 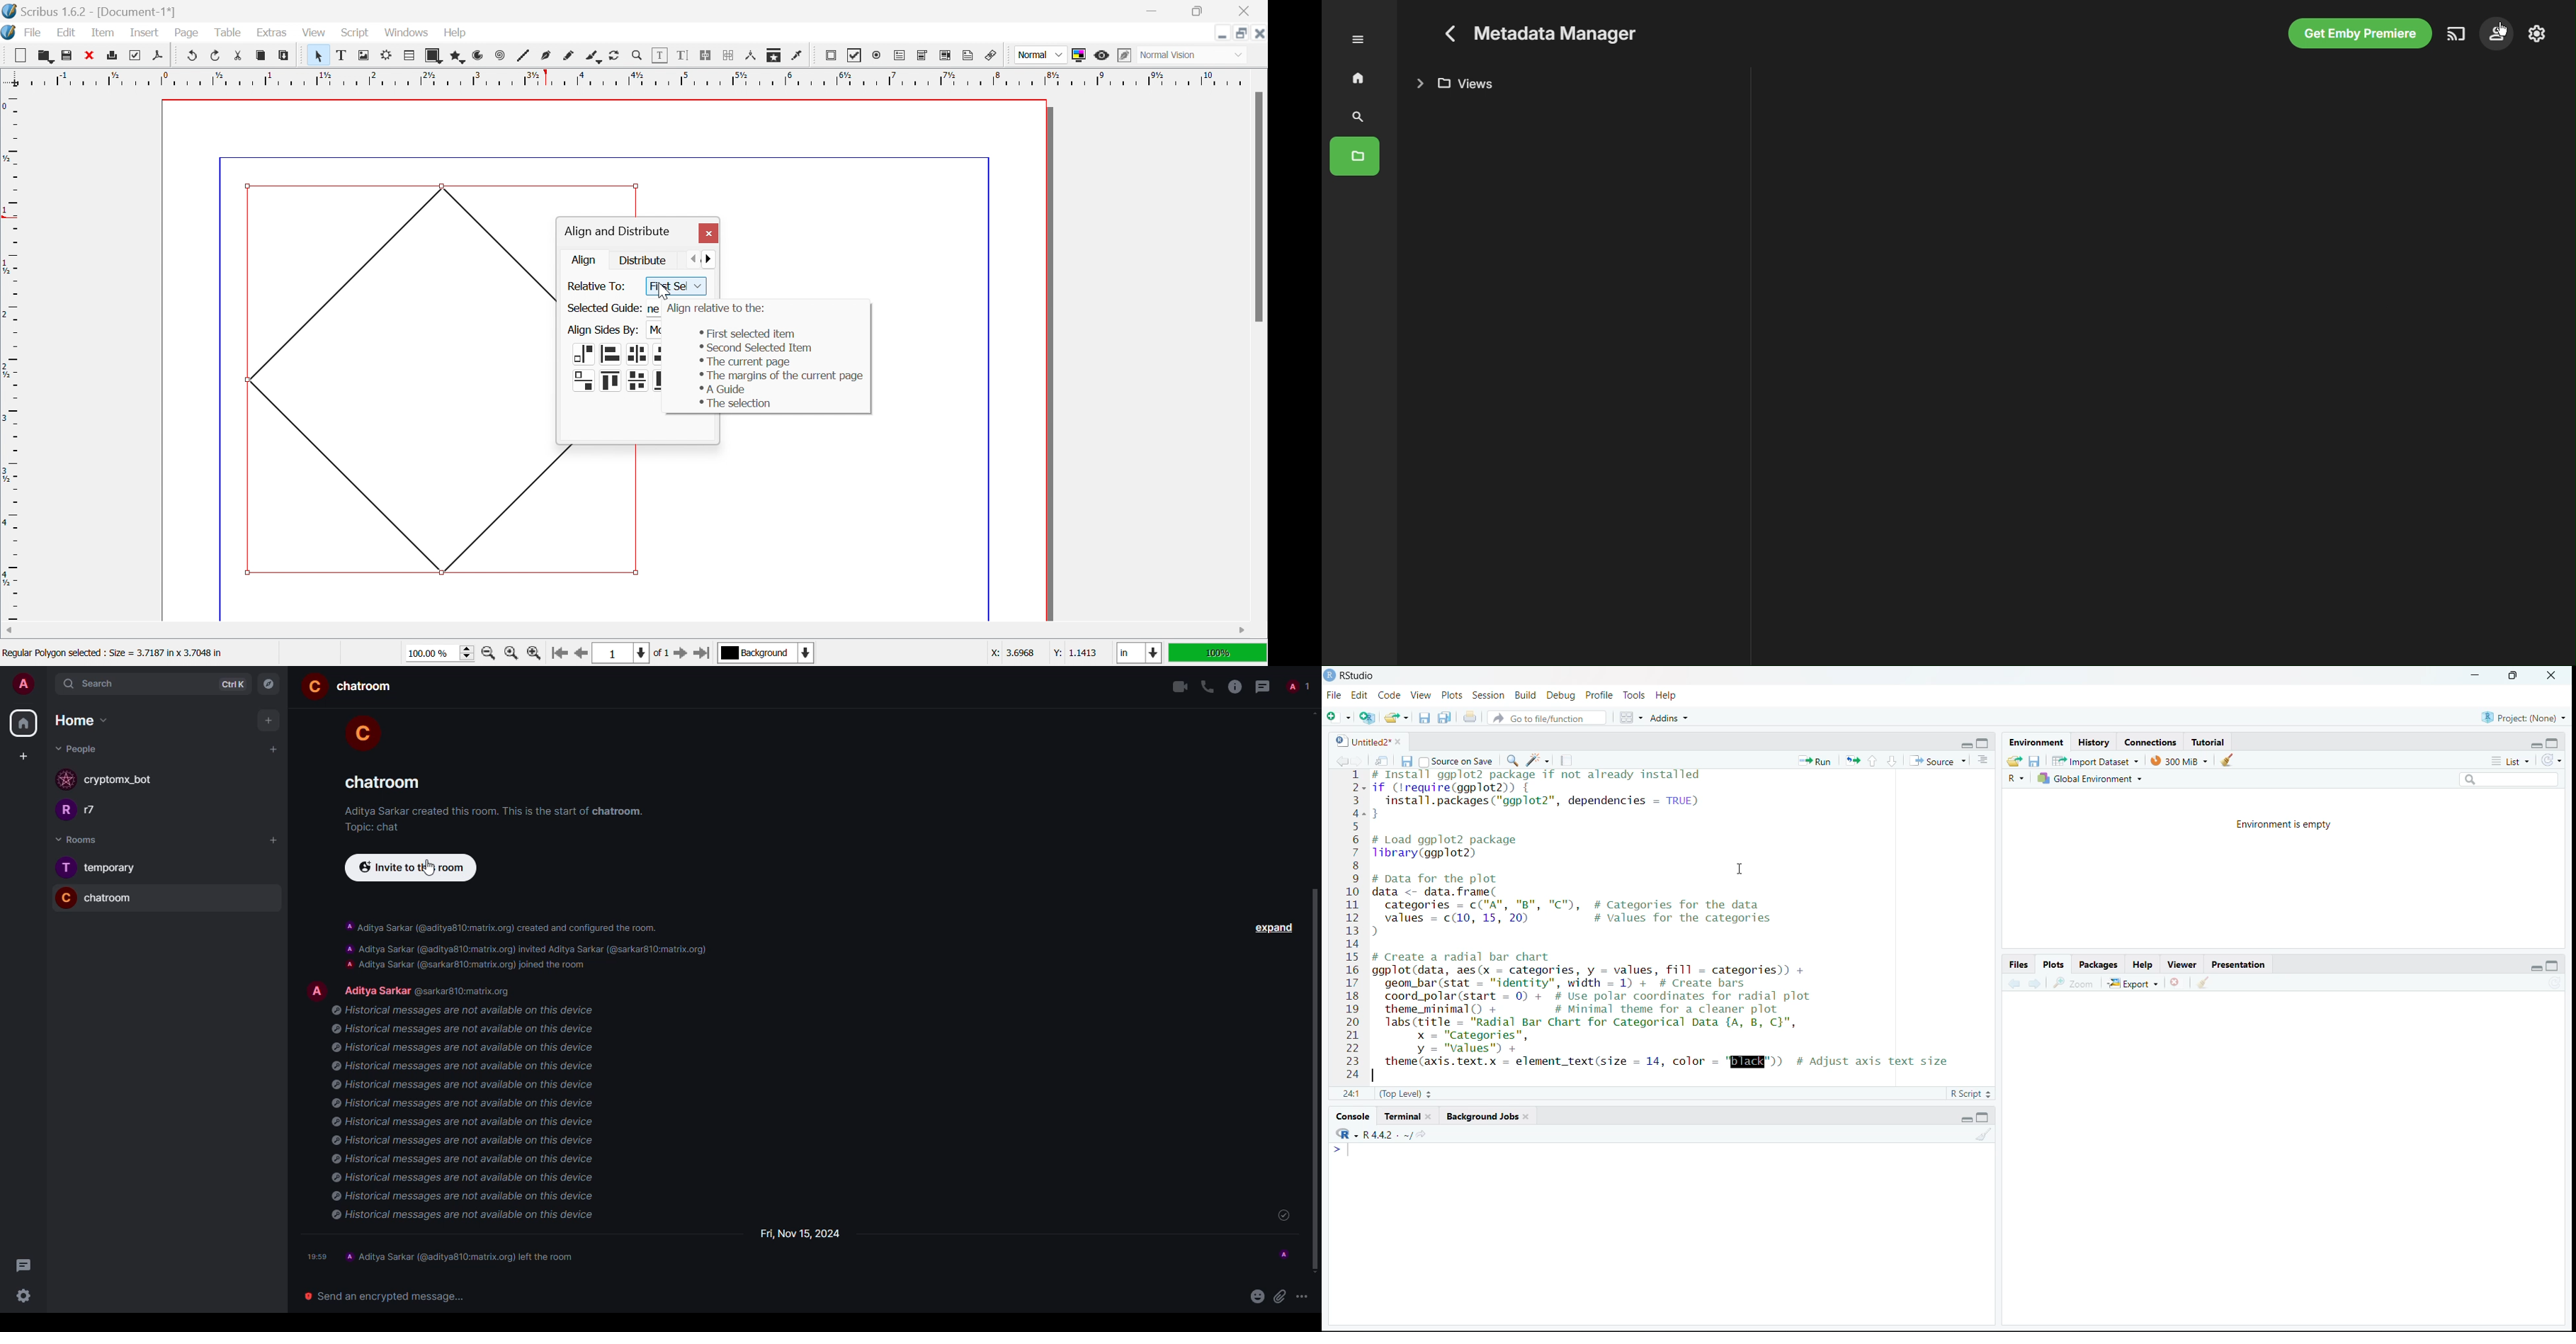 I want to click on Account, so click(x=2499, y=34).